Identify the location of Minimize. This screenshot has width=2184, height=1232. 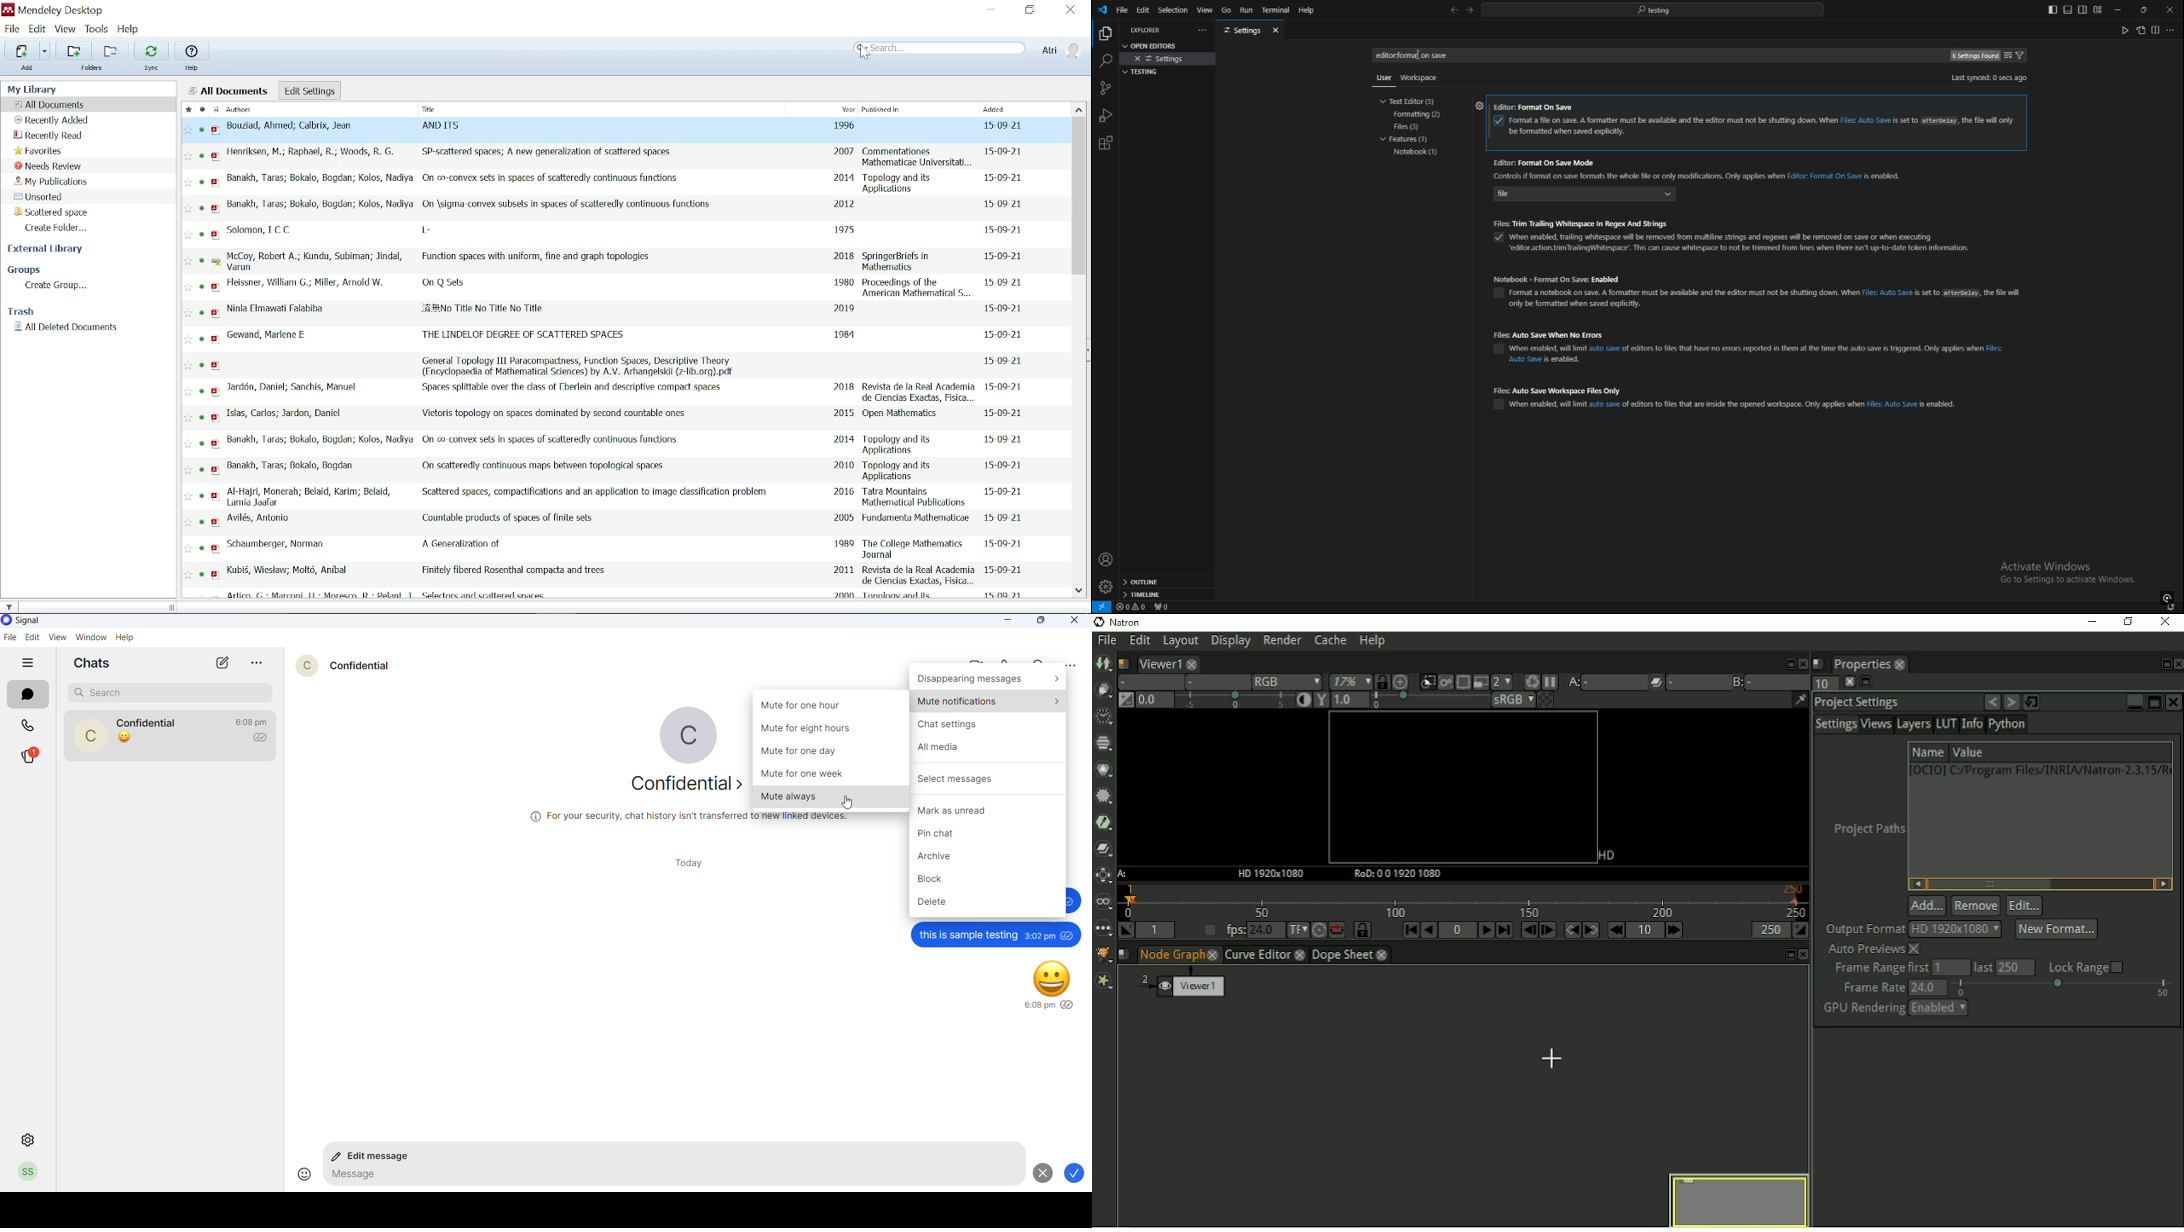
(988, 9).